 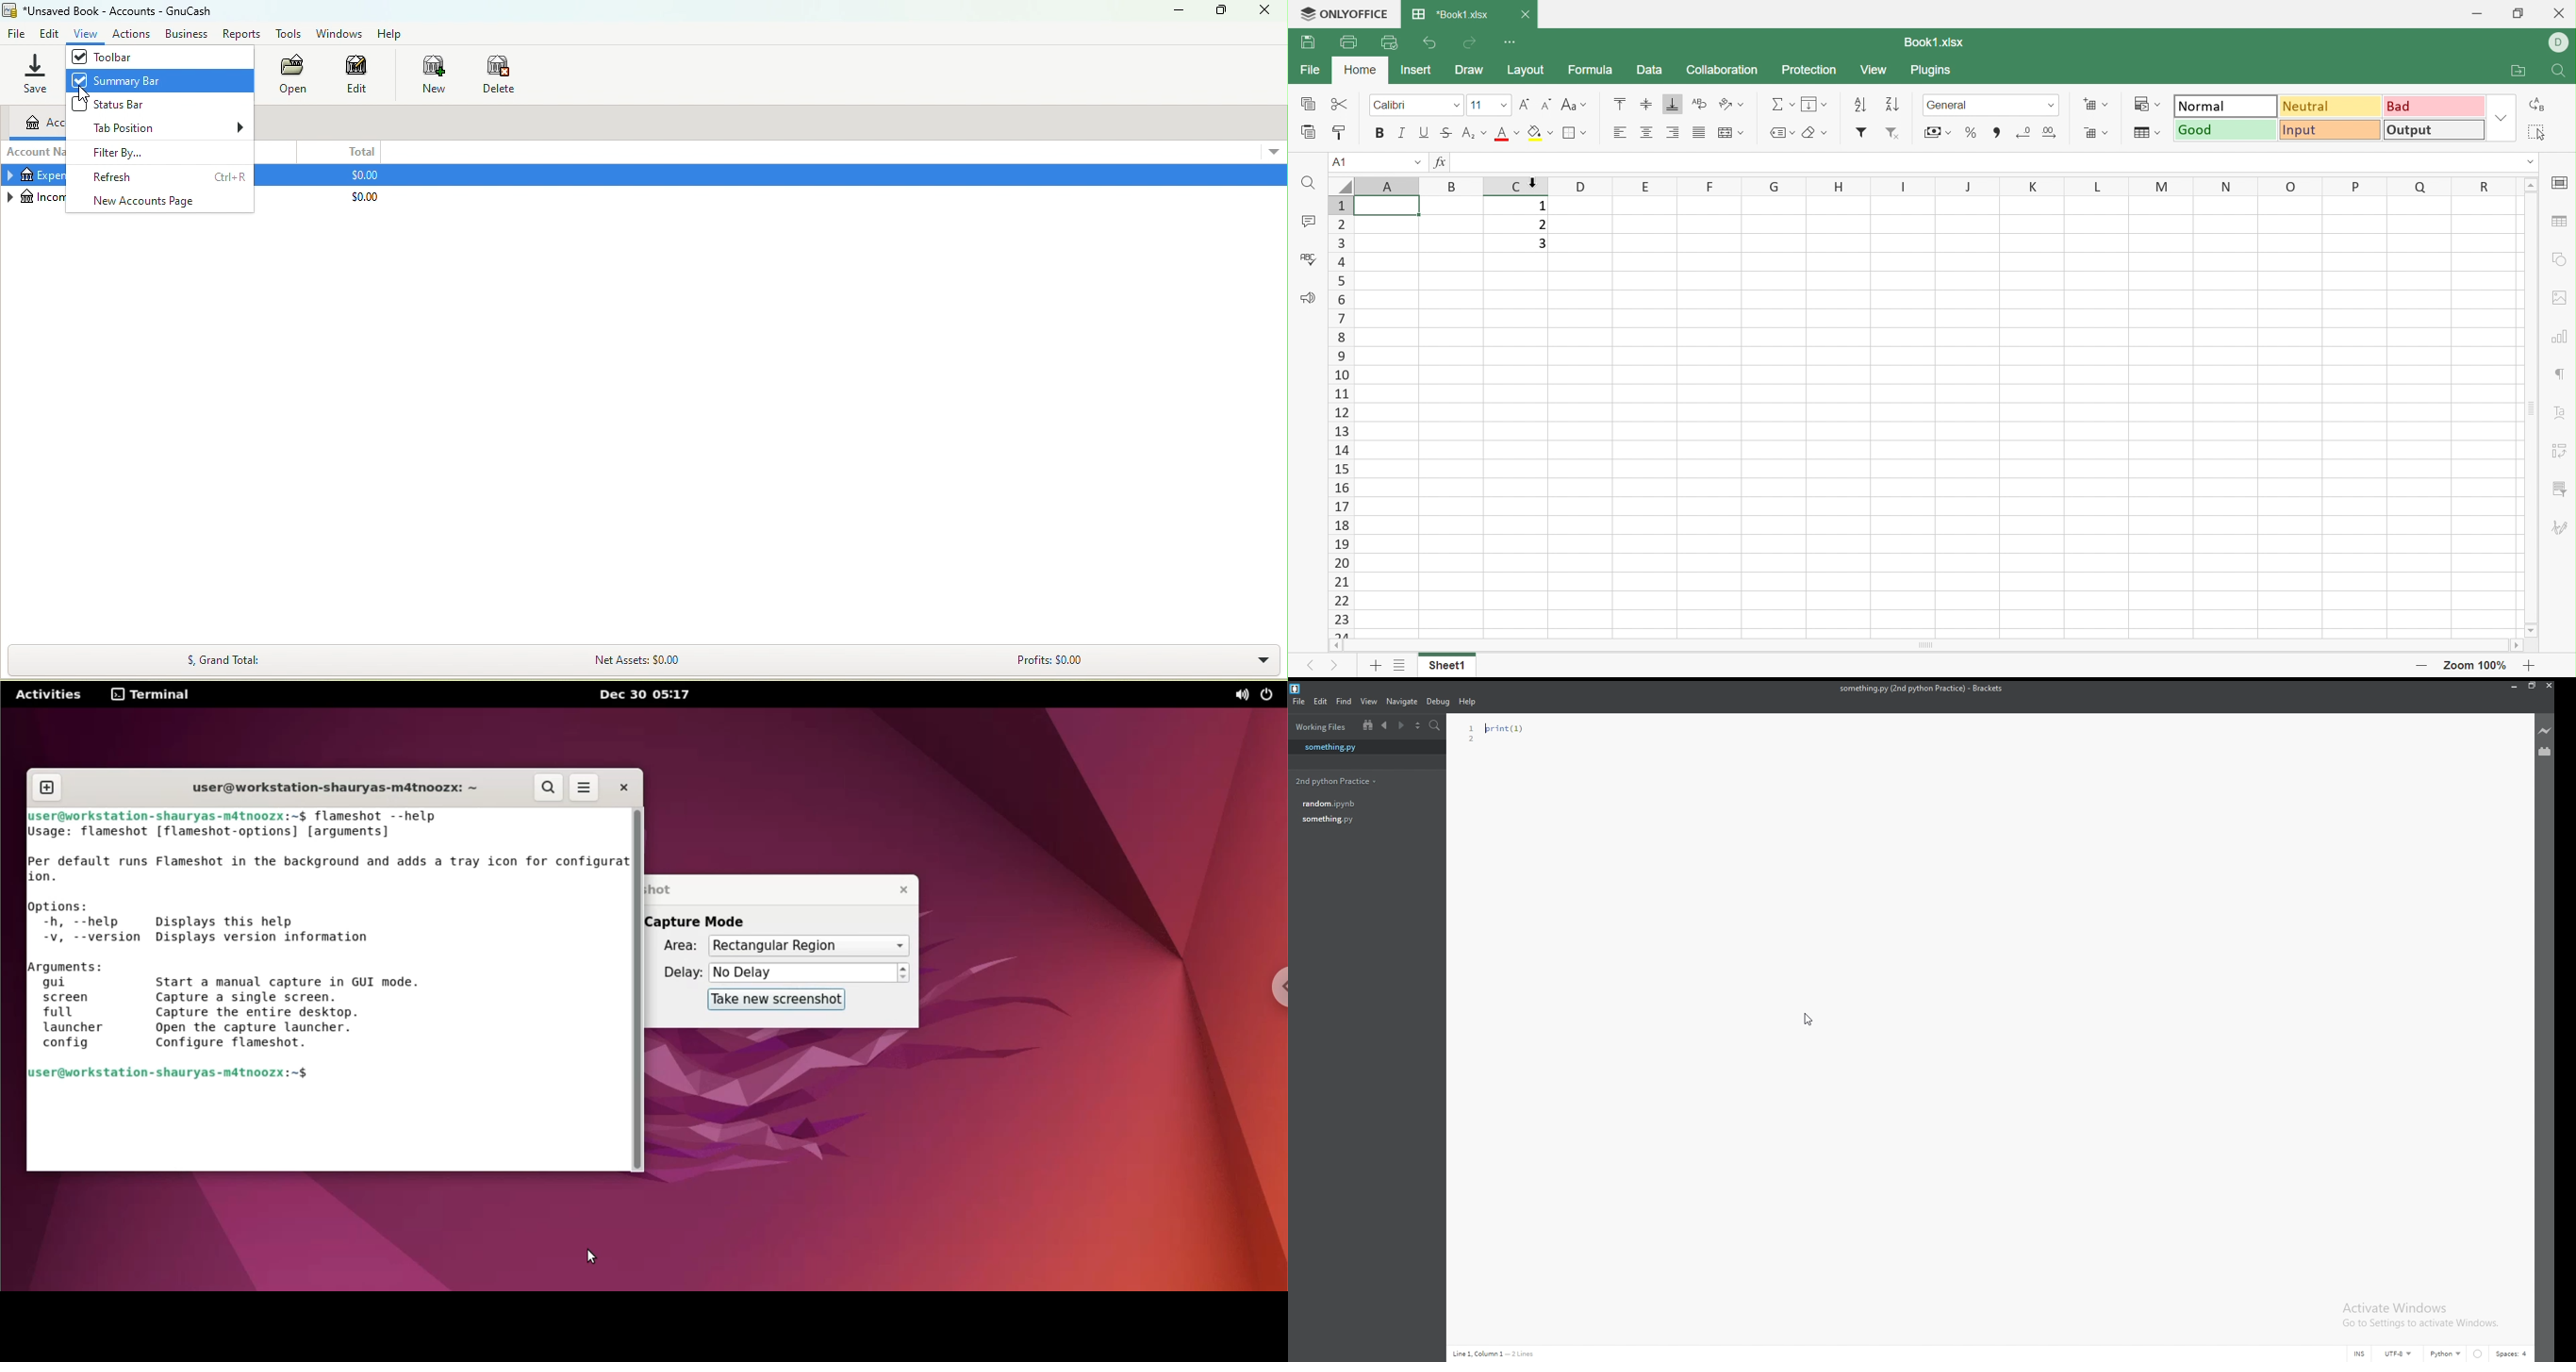 What do you see at coordinates (189, 35) in the screenshot?
I see `Business` at bounding box center [189, 35].